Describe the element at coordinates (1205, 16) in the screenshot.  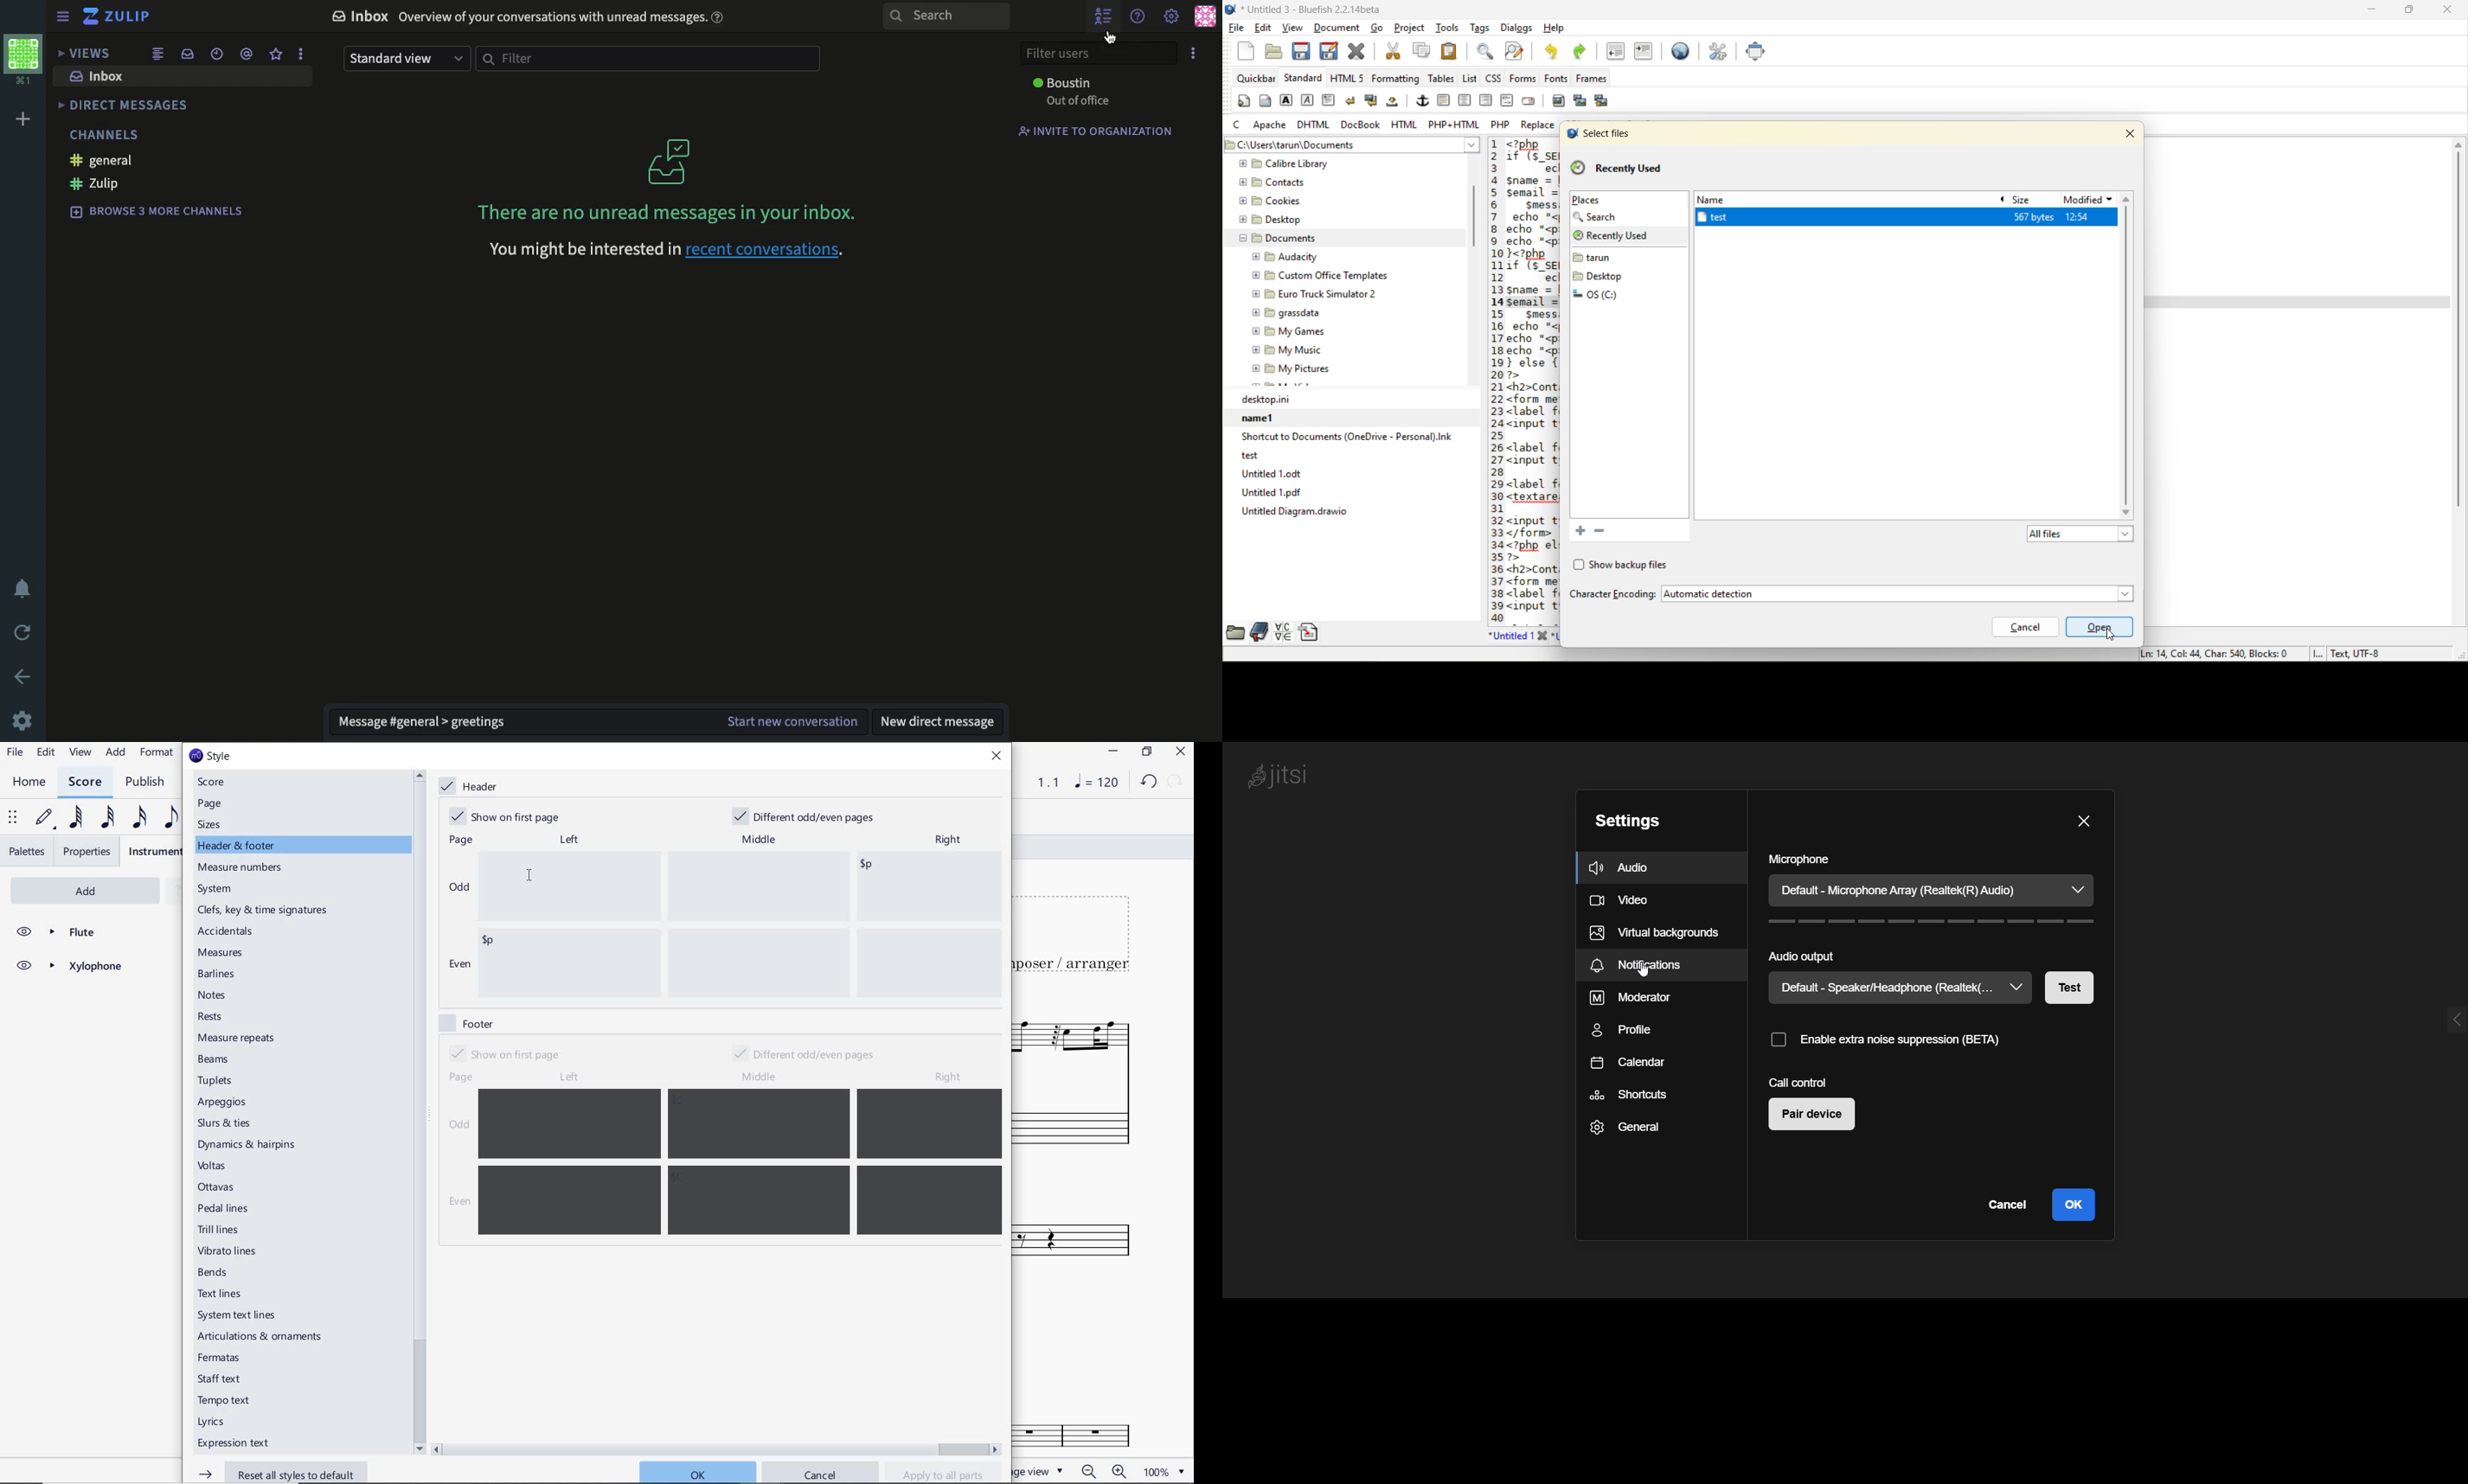
I see `user profile` at that location.